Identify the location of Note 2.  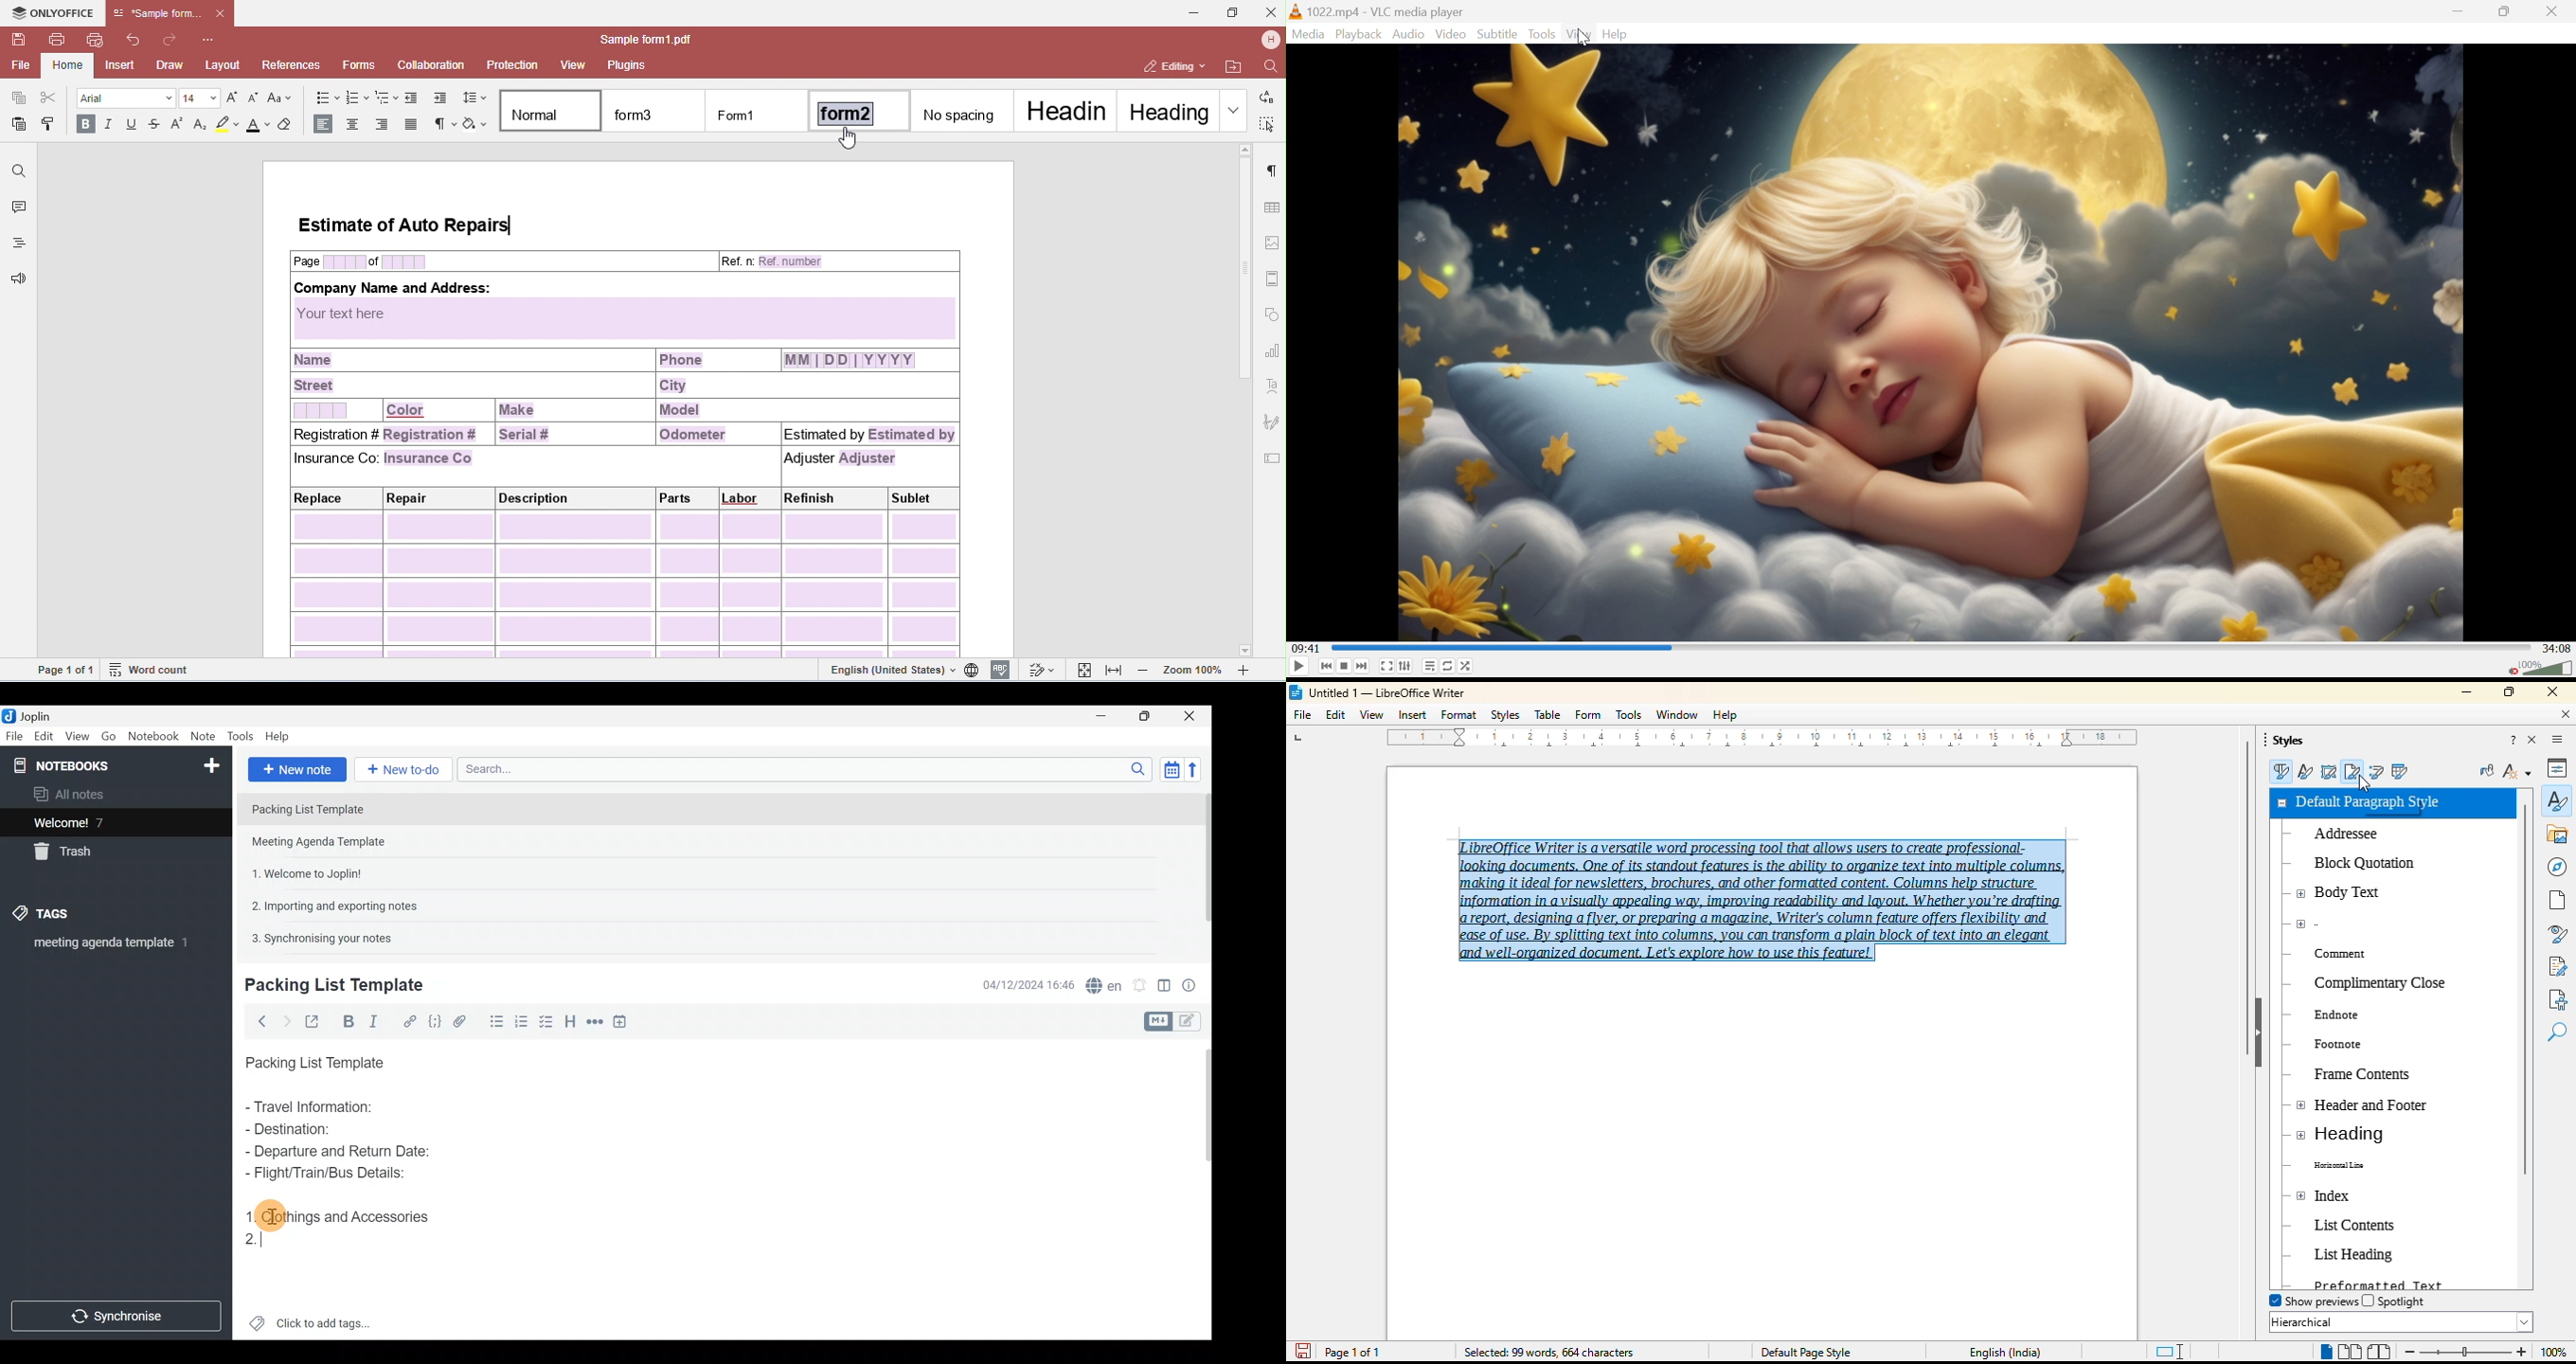
(331, 843).